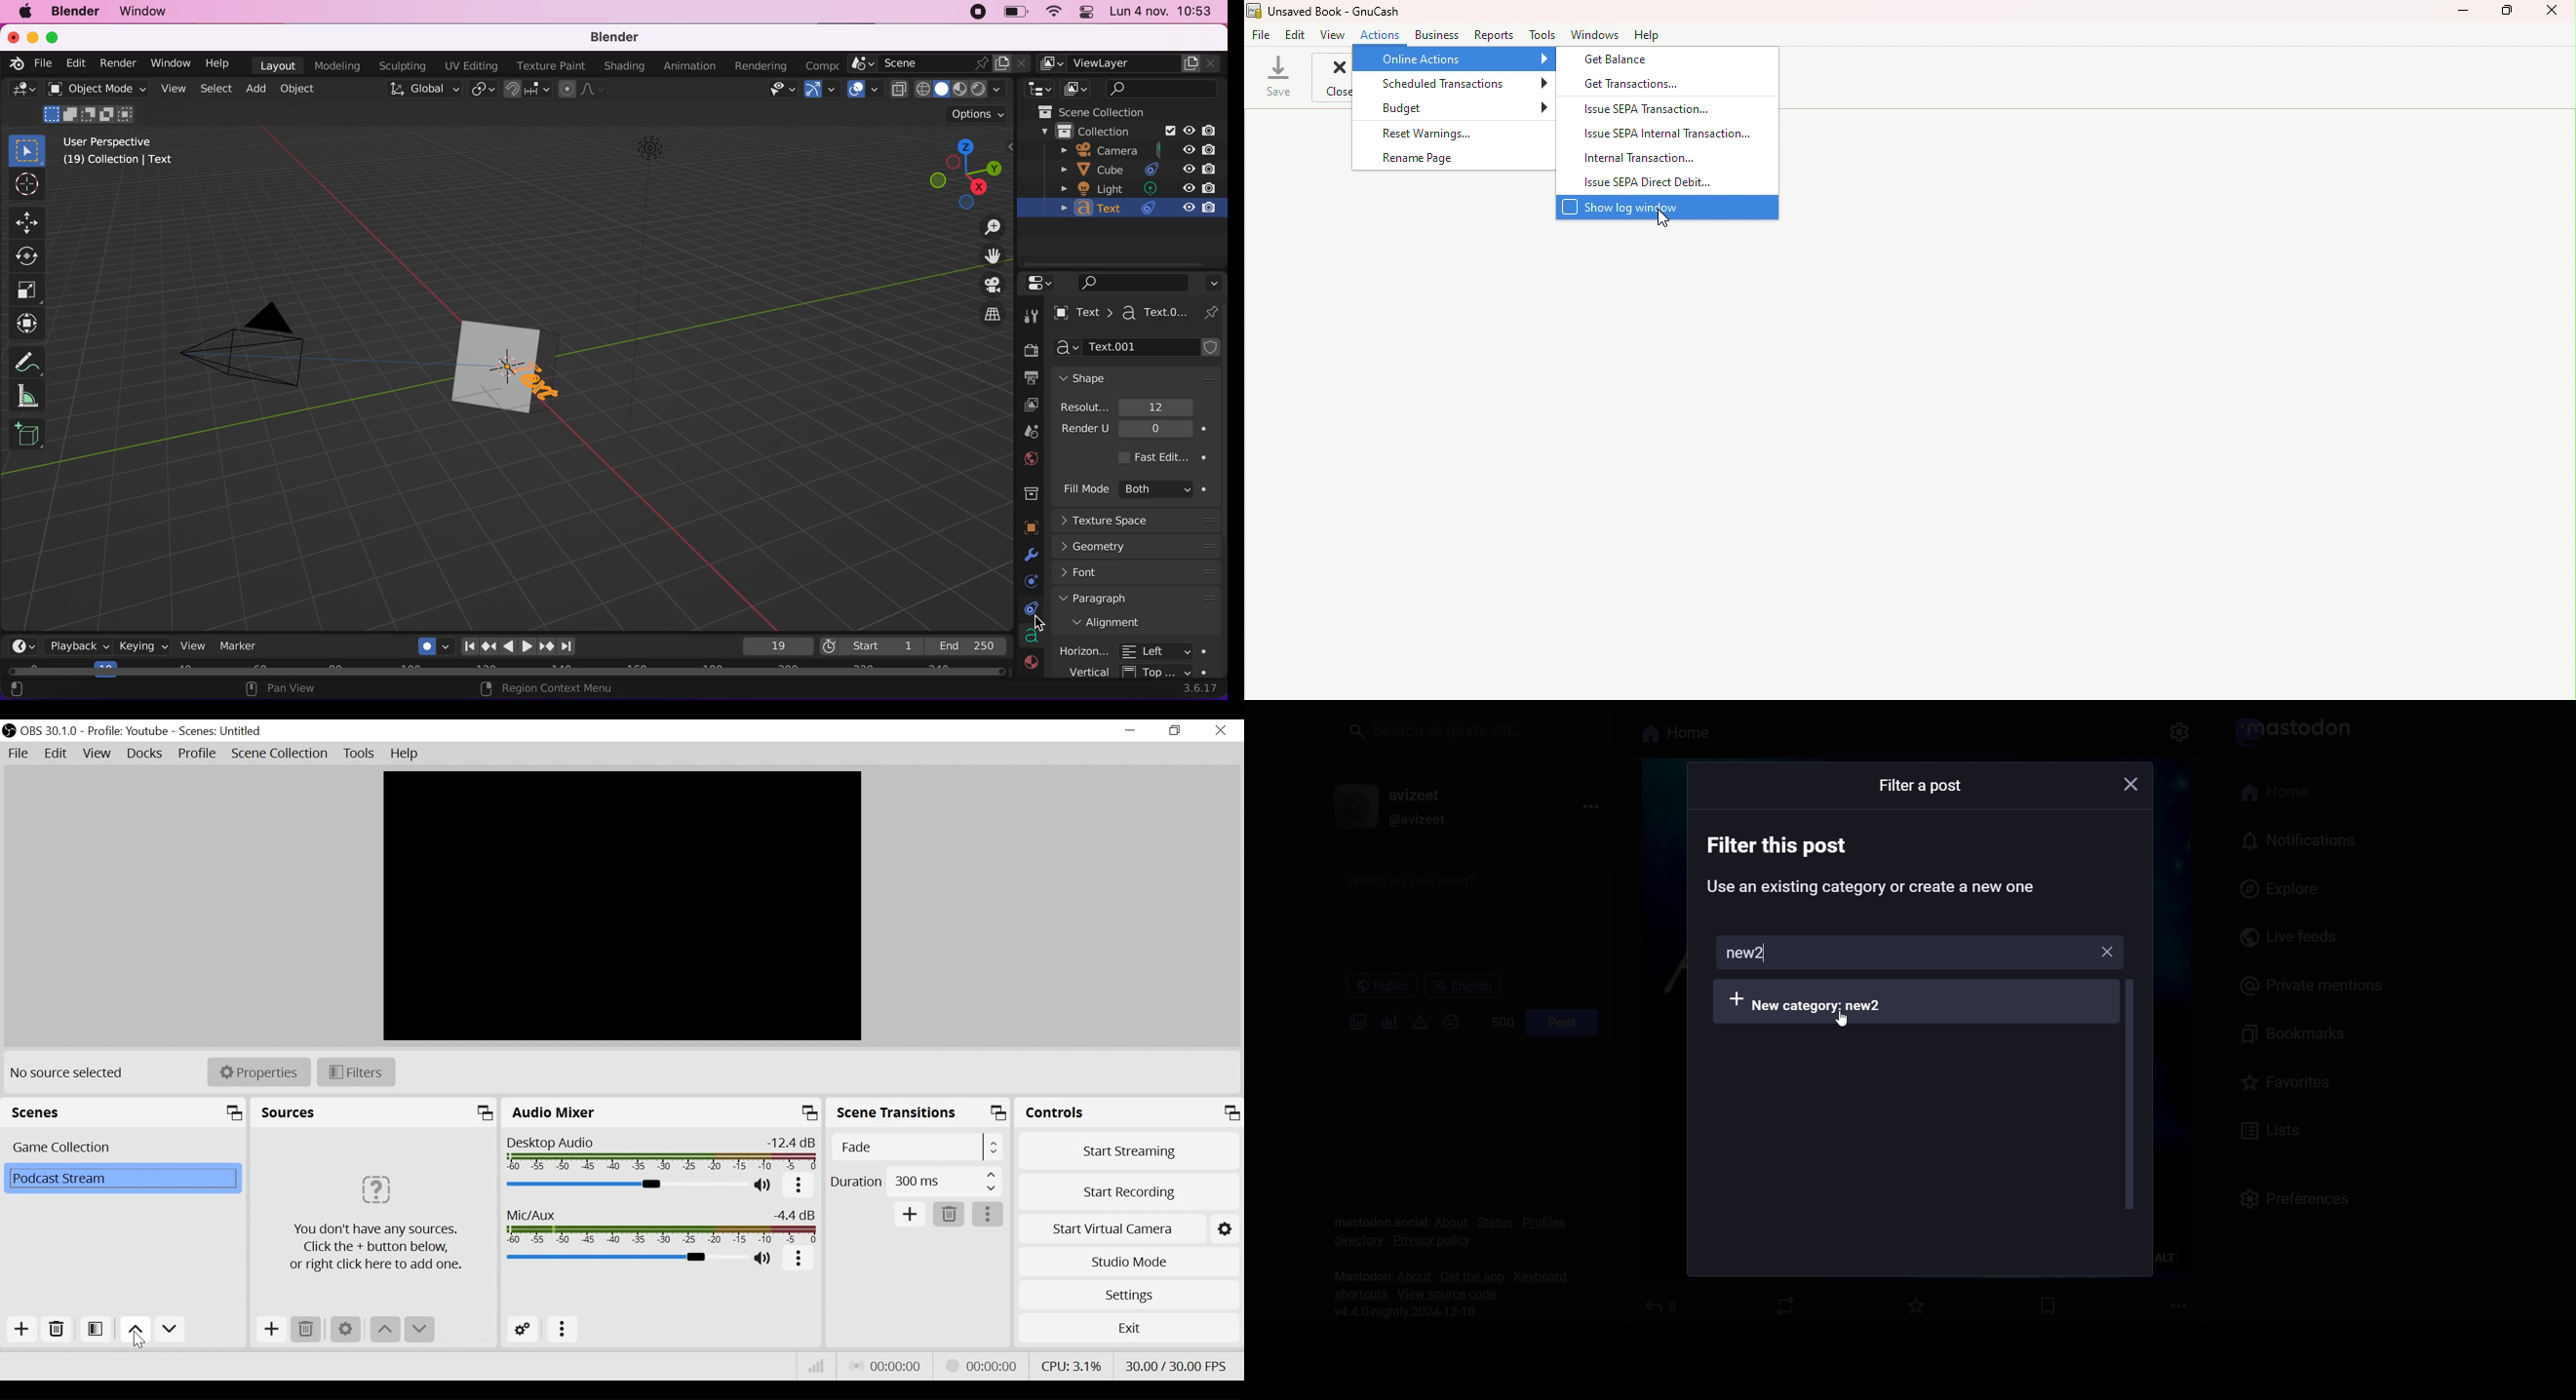 The height and width of the screenshot is (1400, 2576). What do you see at coordinates (1226, 1226) in the screenshot?
I see `Setting` at bounding box center [1226, 1226].